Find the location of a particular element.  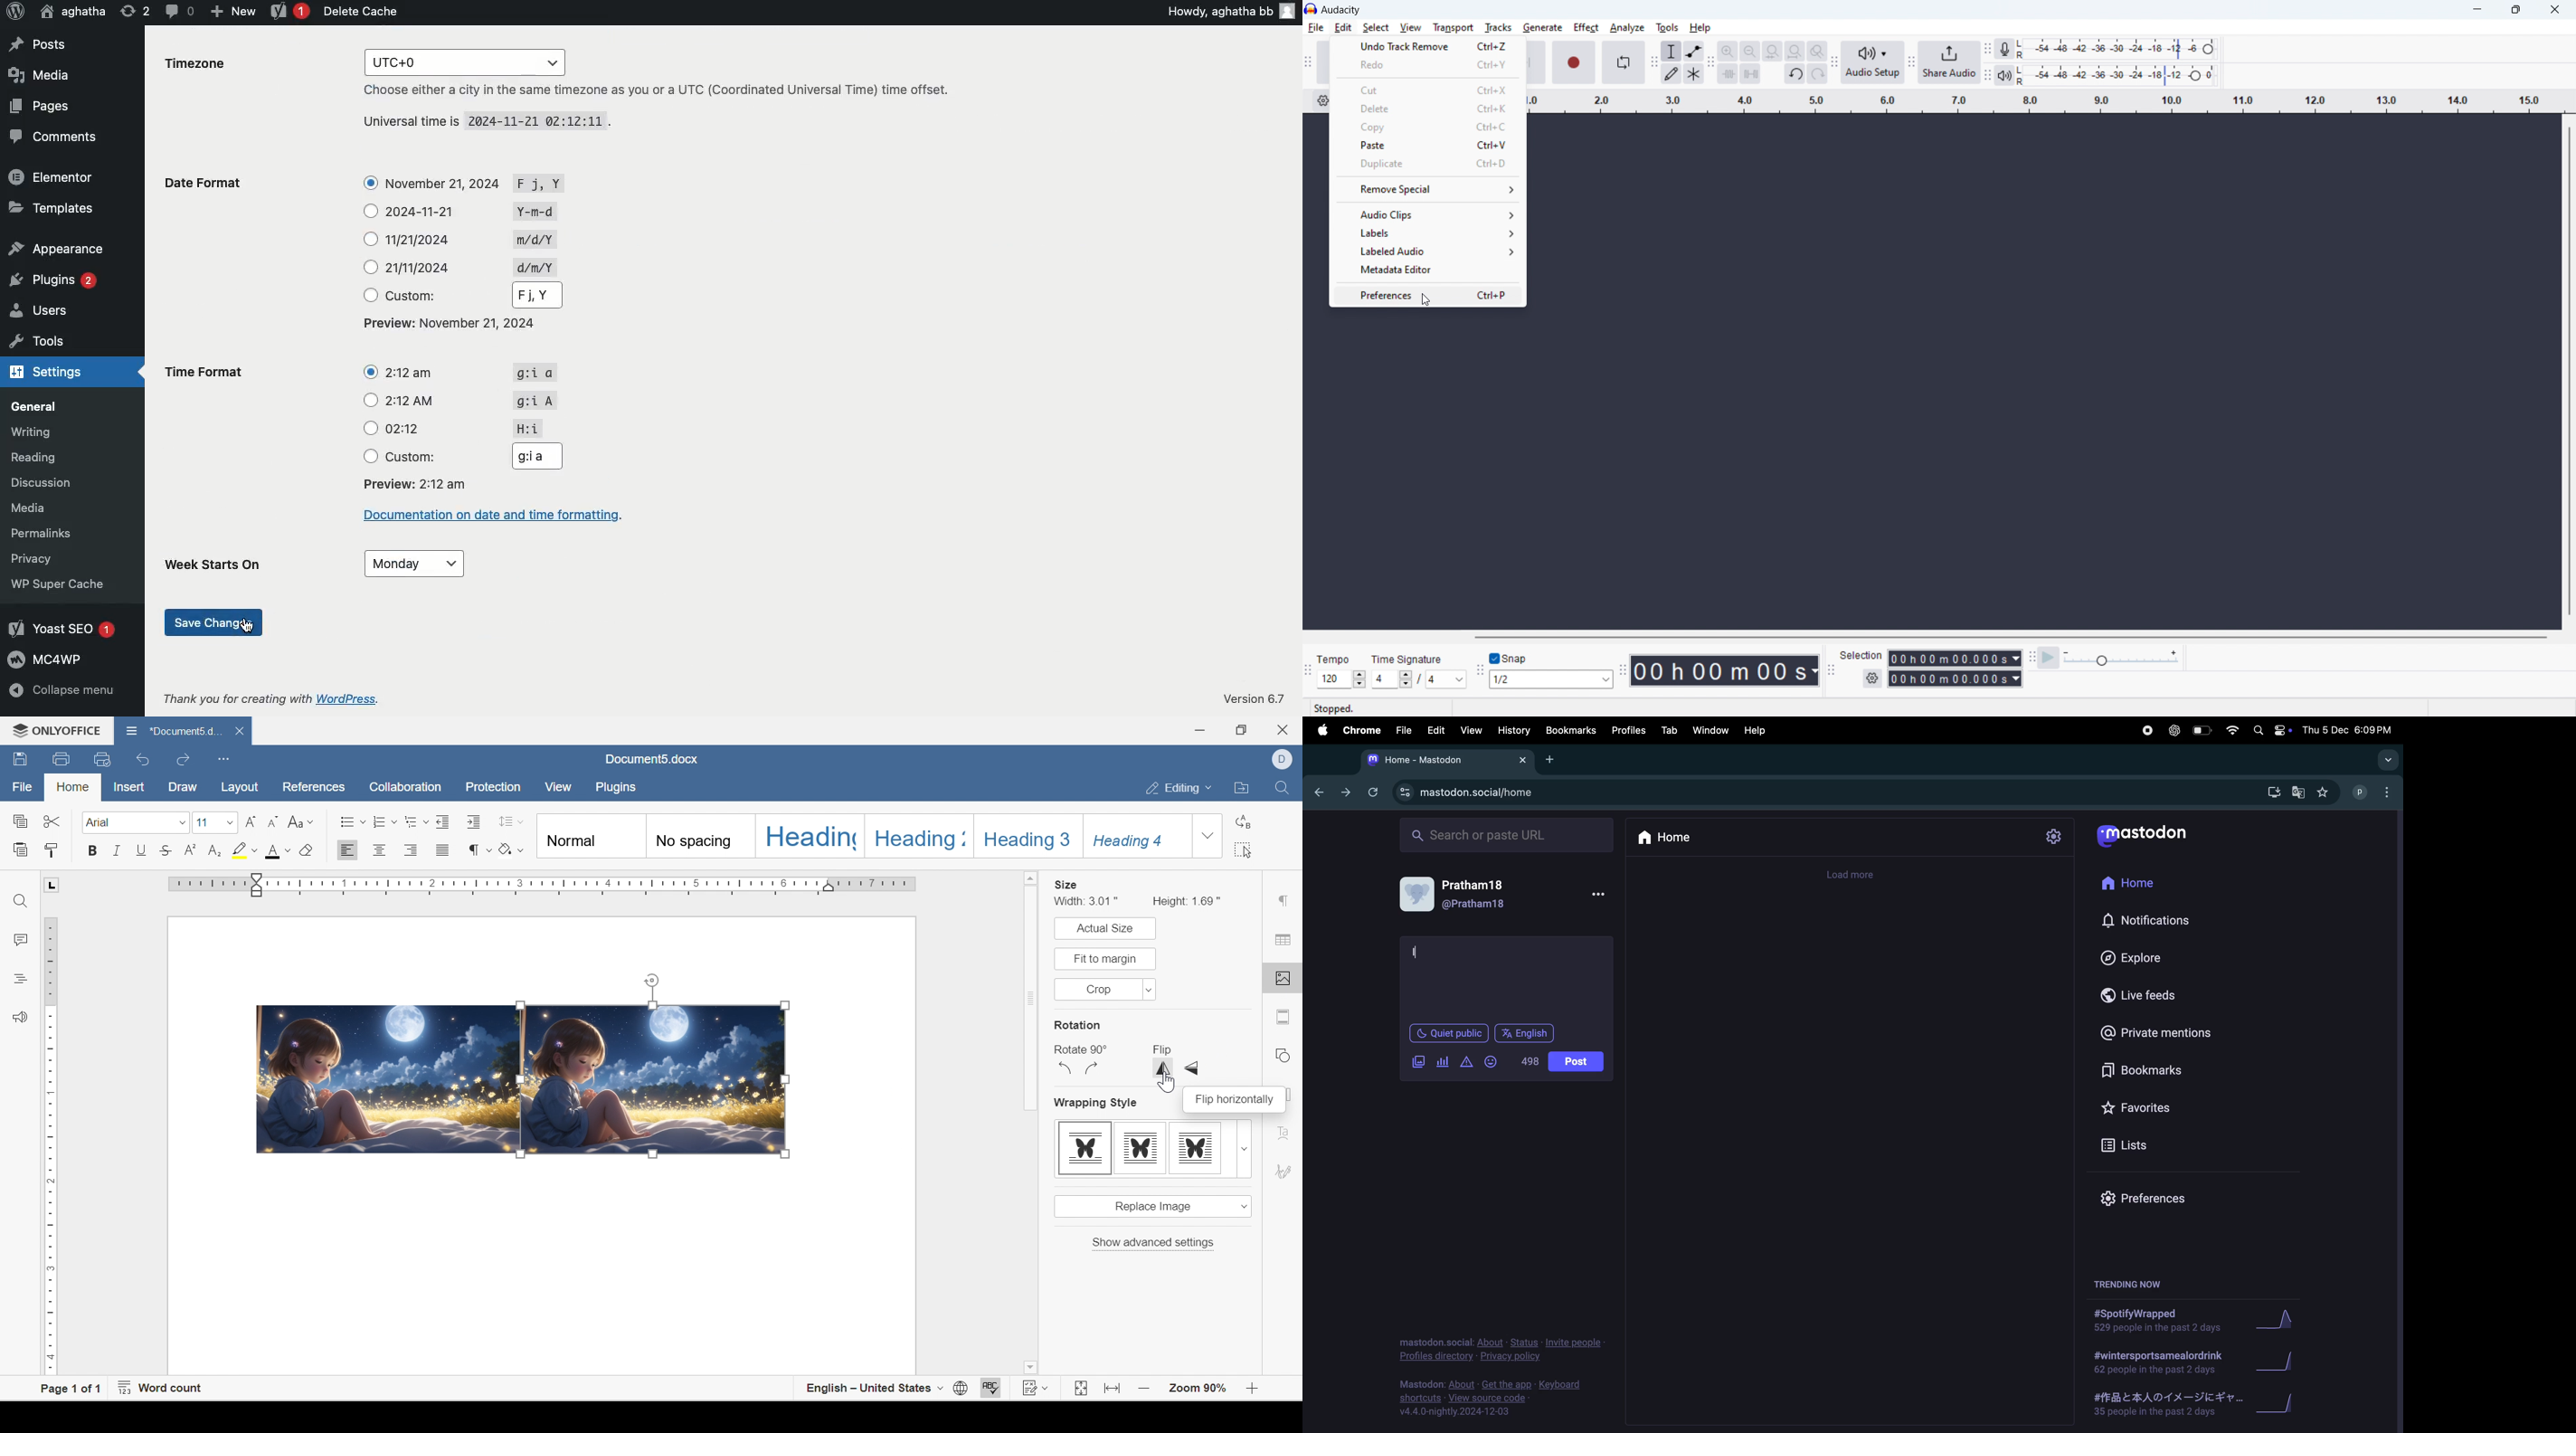

redo is located at coordinates (185, 761).